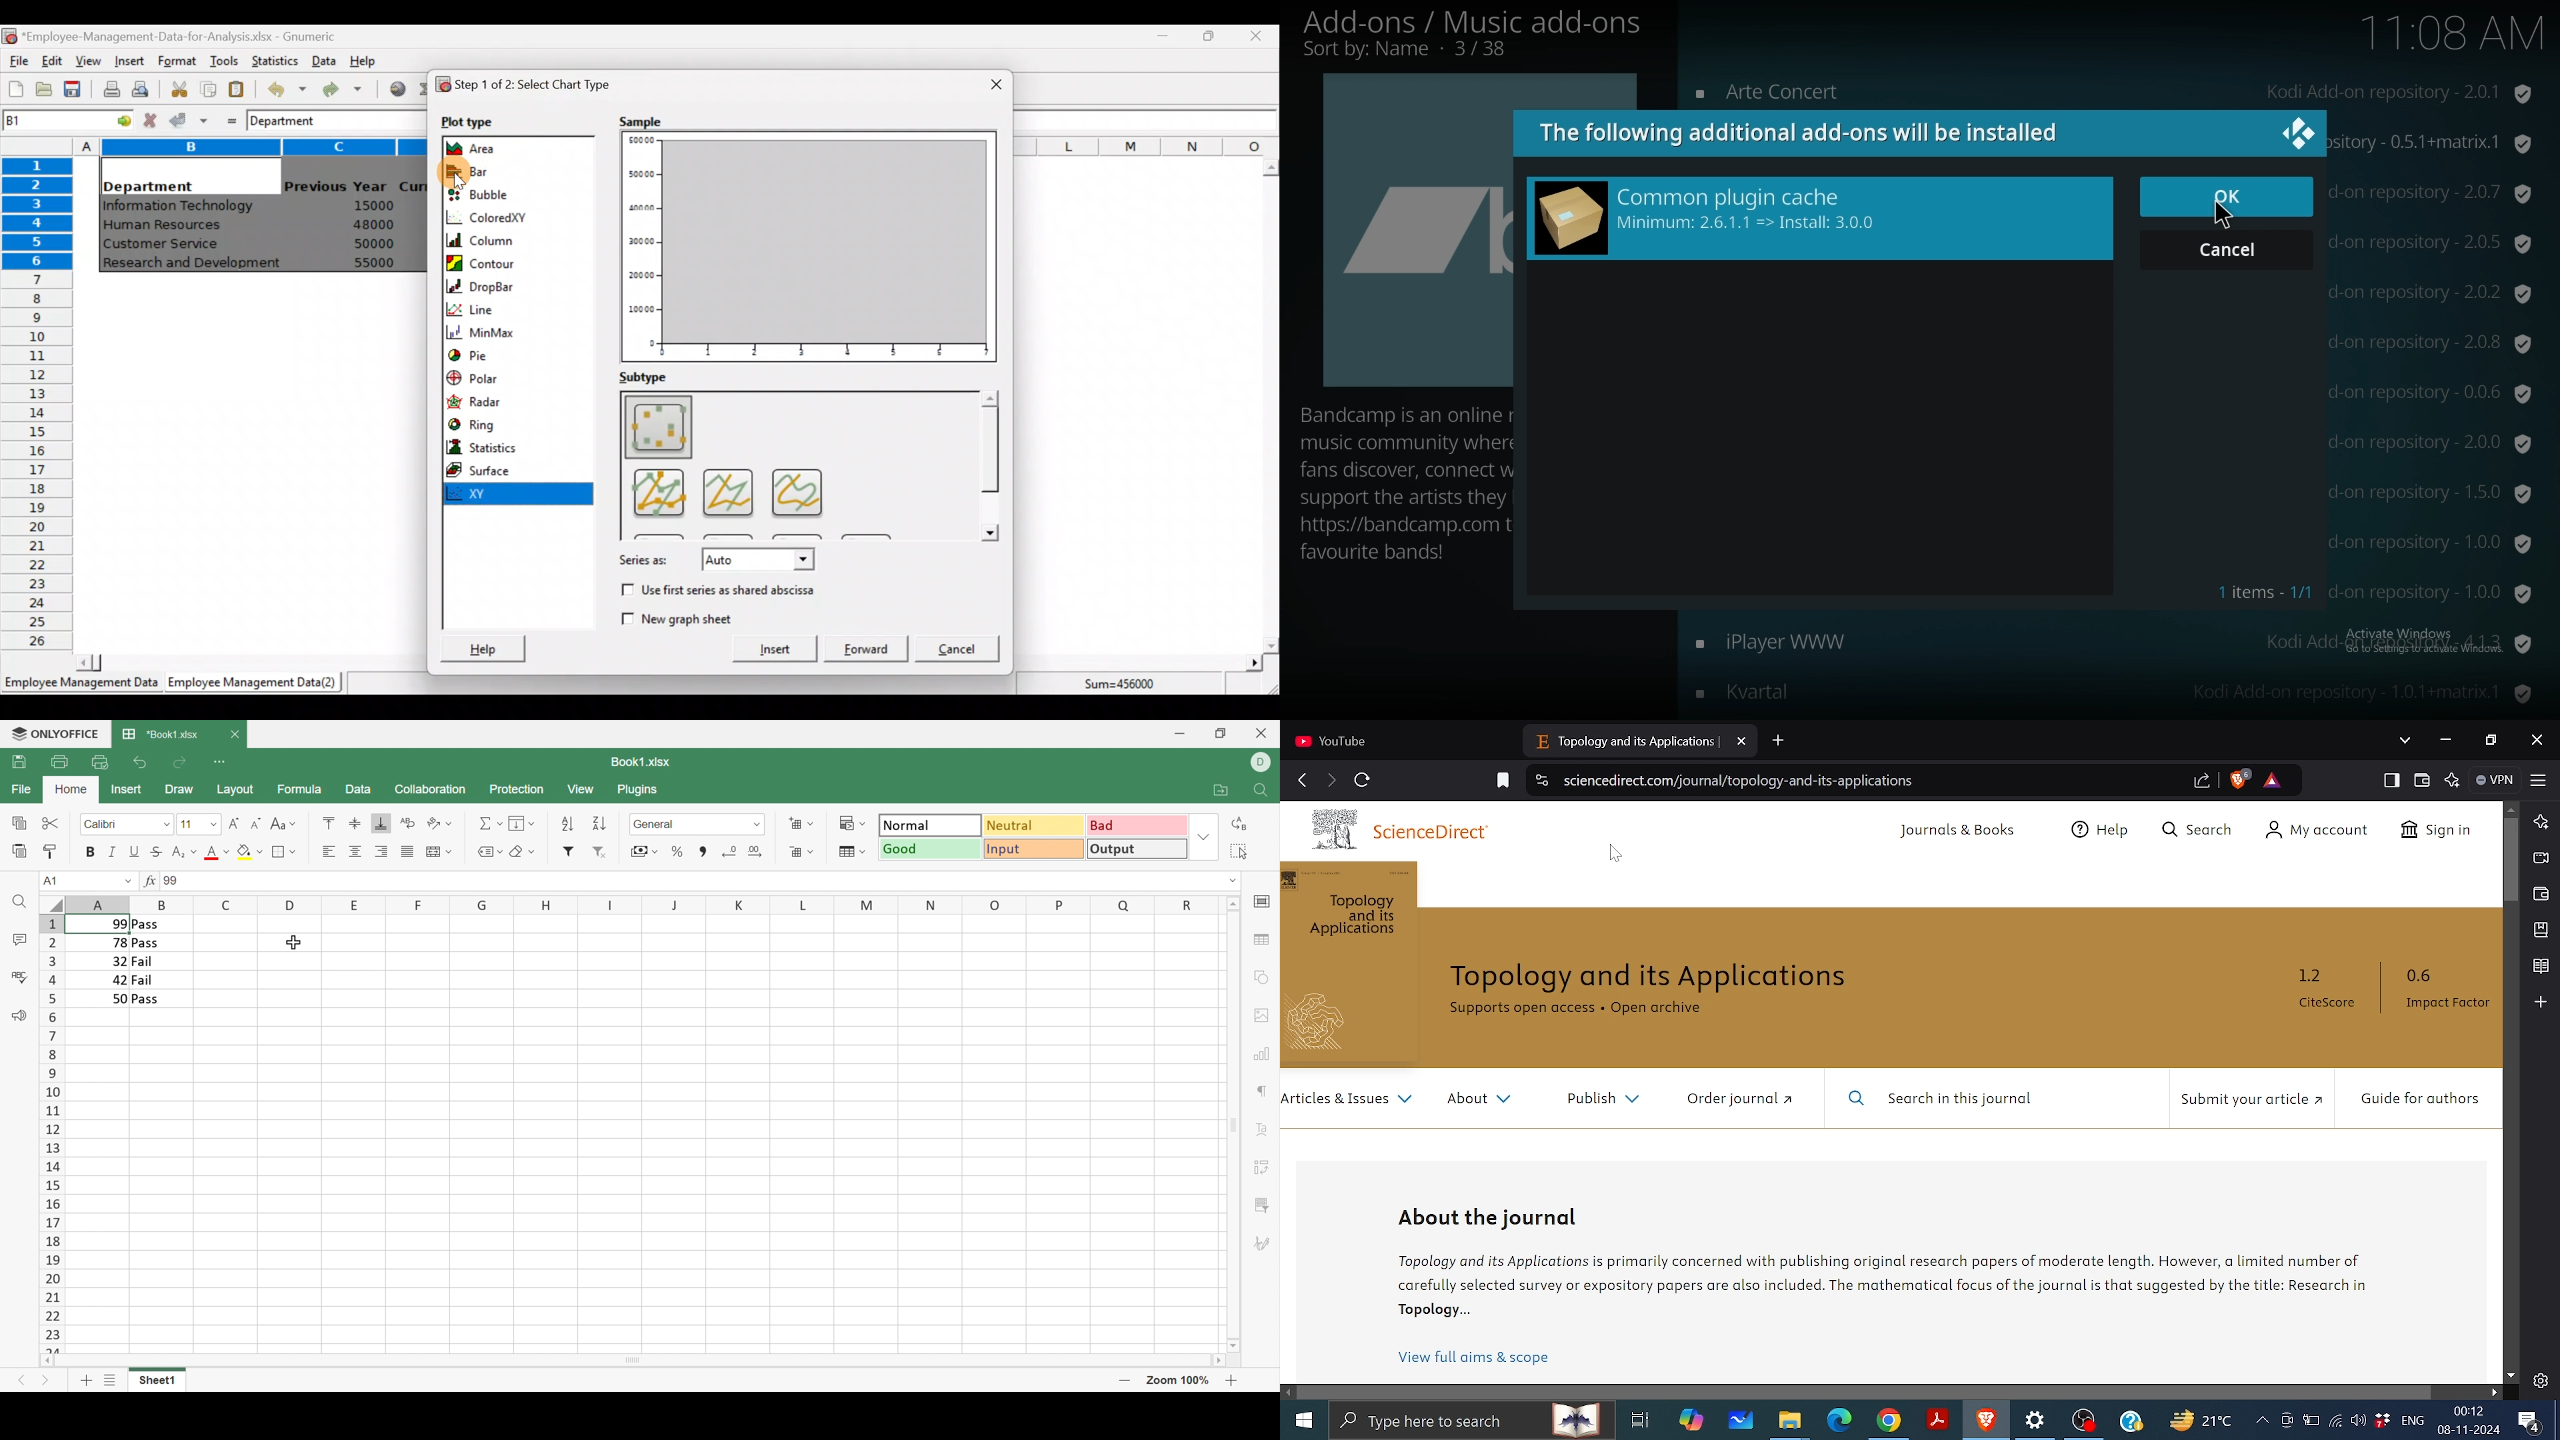 The image size is (2576, 1456). I want to click on Draw, so click(178, 789).